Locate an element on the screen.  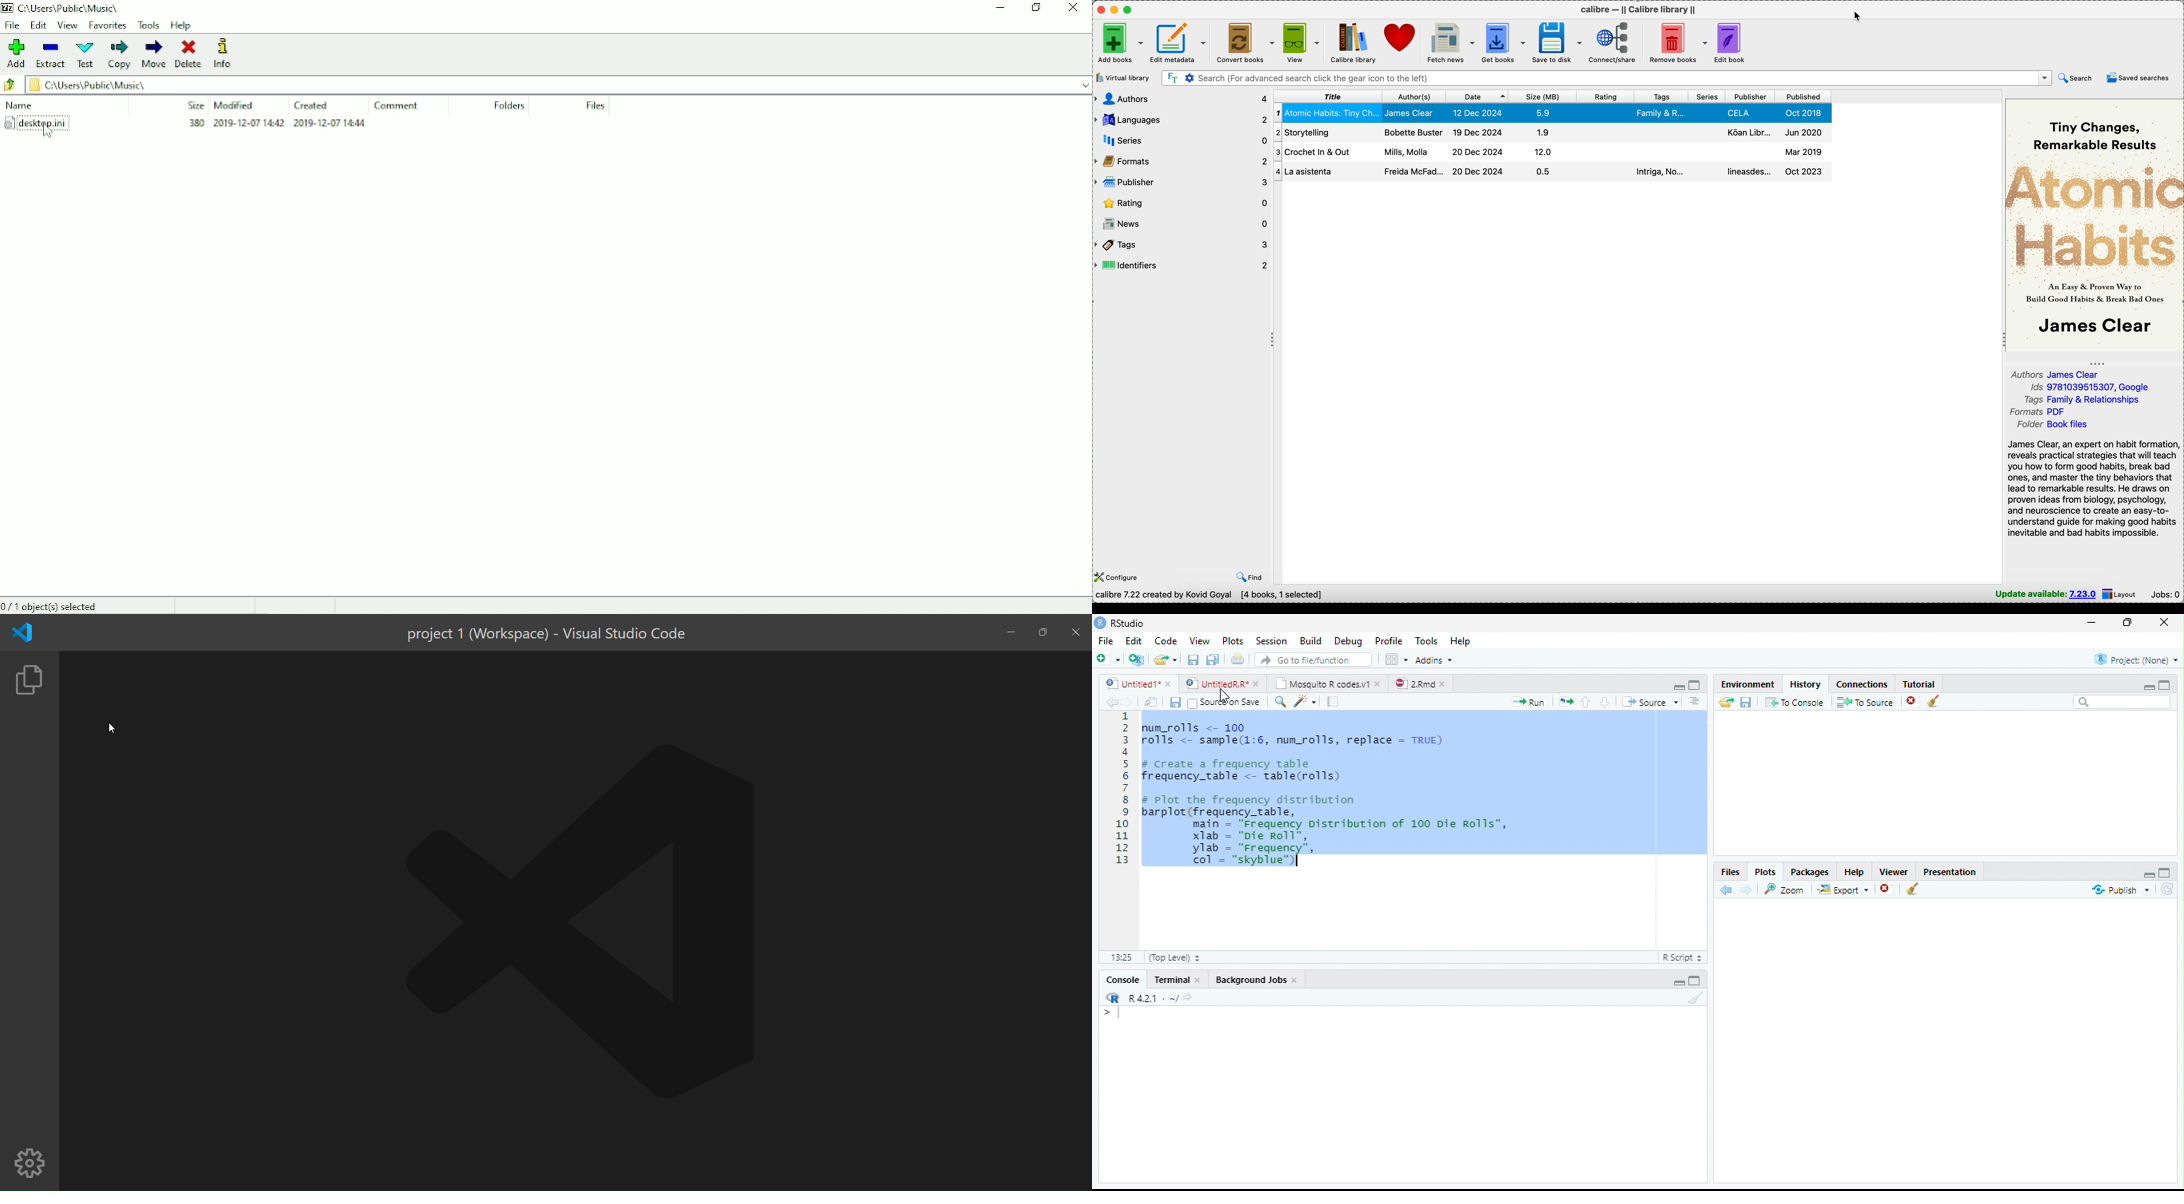
Zoom is located at coordinates (1786, 890).